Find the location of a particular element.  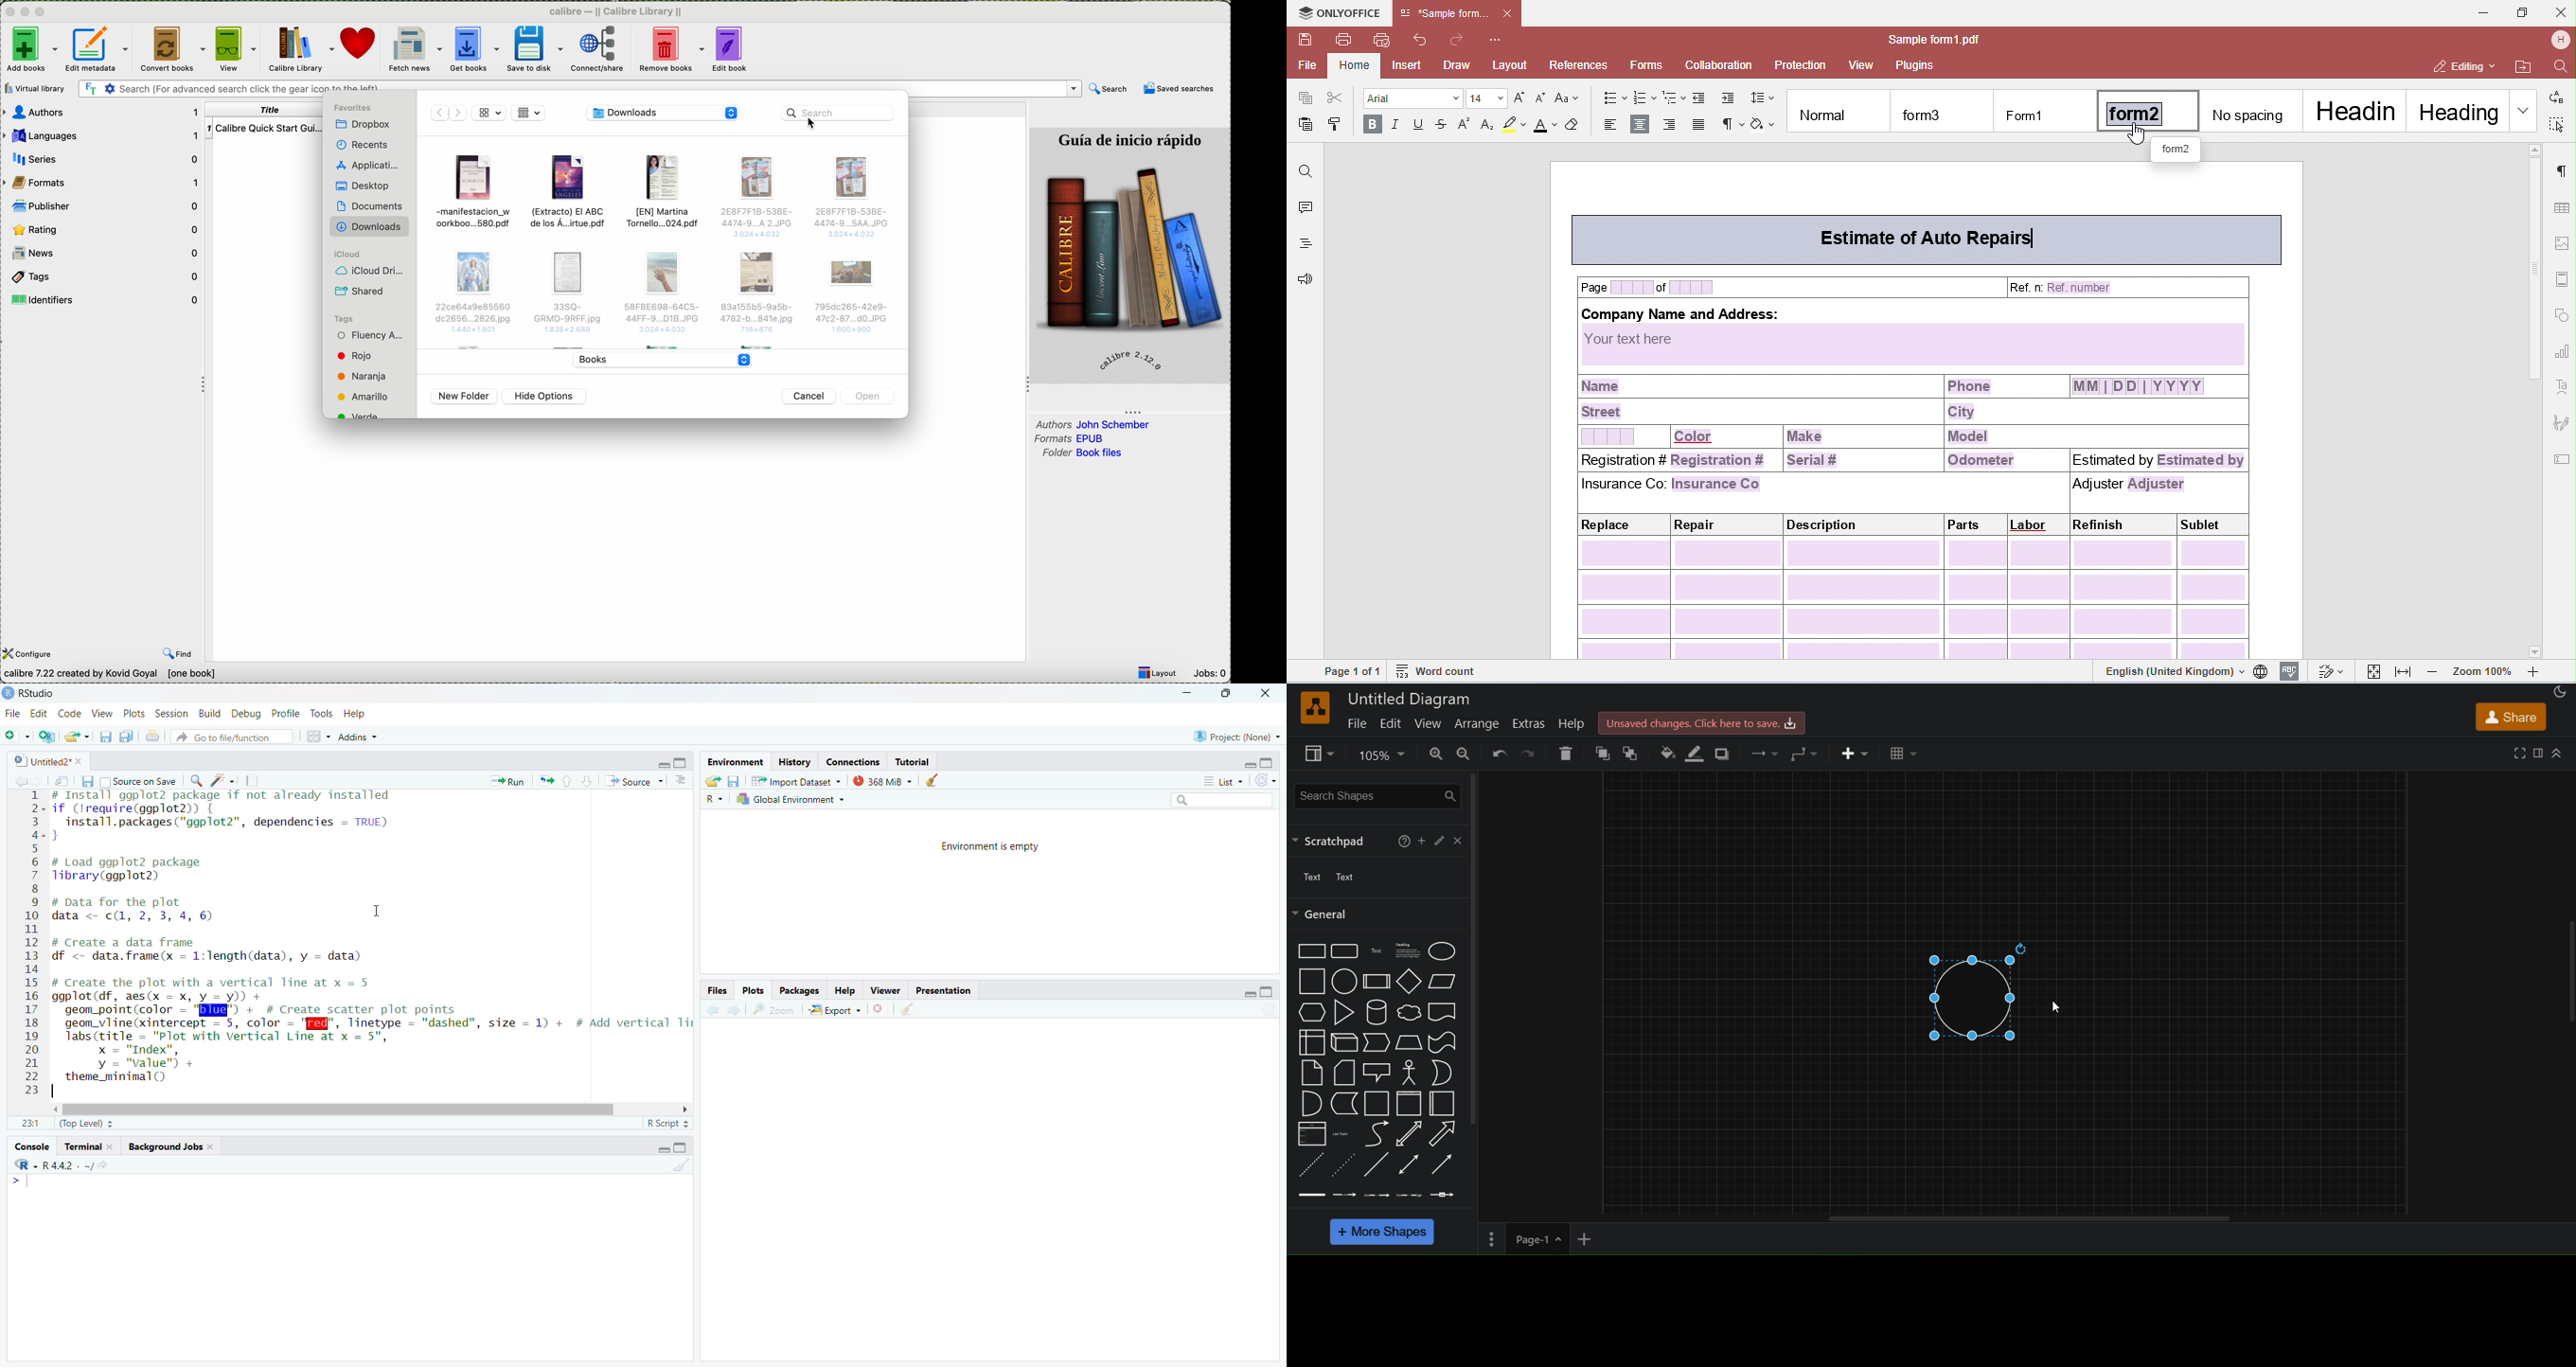

Plots is located at coordinates (753, 990).